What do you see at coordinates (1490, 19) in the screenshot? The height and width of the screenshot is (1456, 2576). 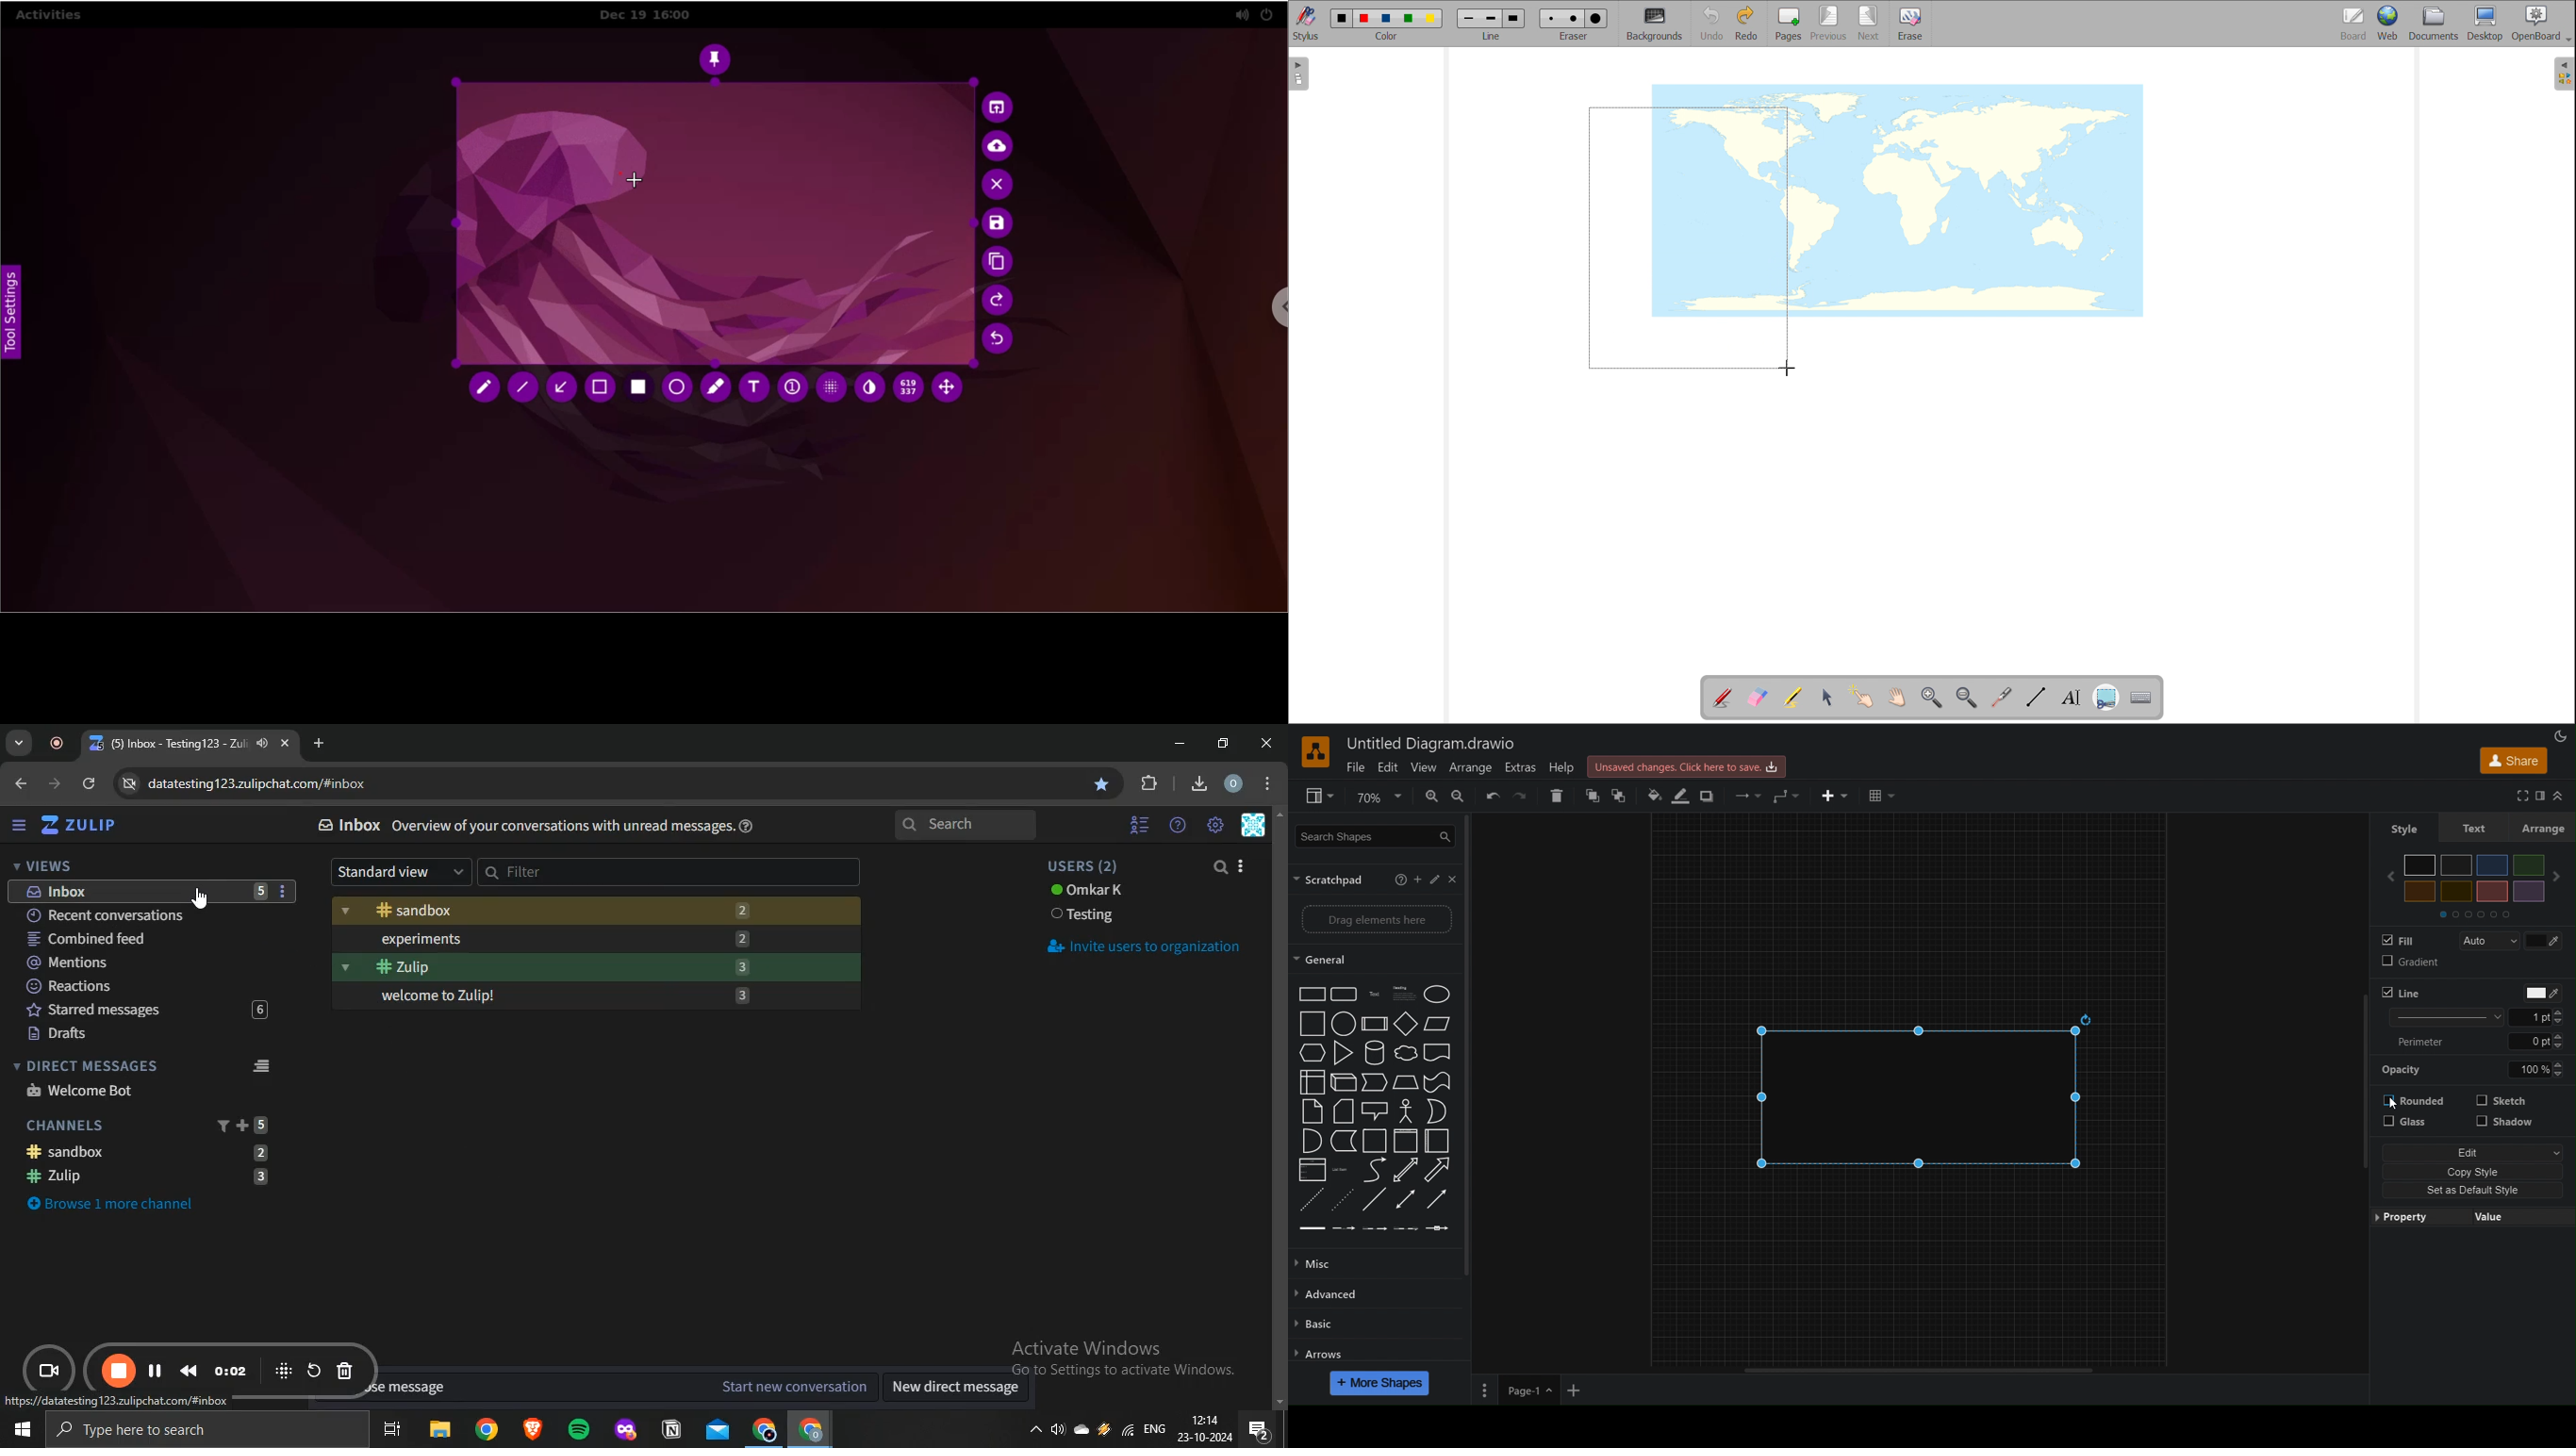 I see `medium` at bounding box center [1490, 19].